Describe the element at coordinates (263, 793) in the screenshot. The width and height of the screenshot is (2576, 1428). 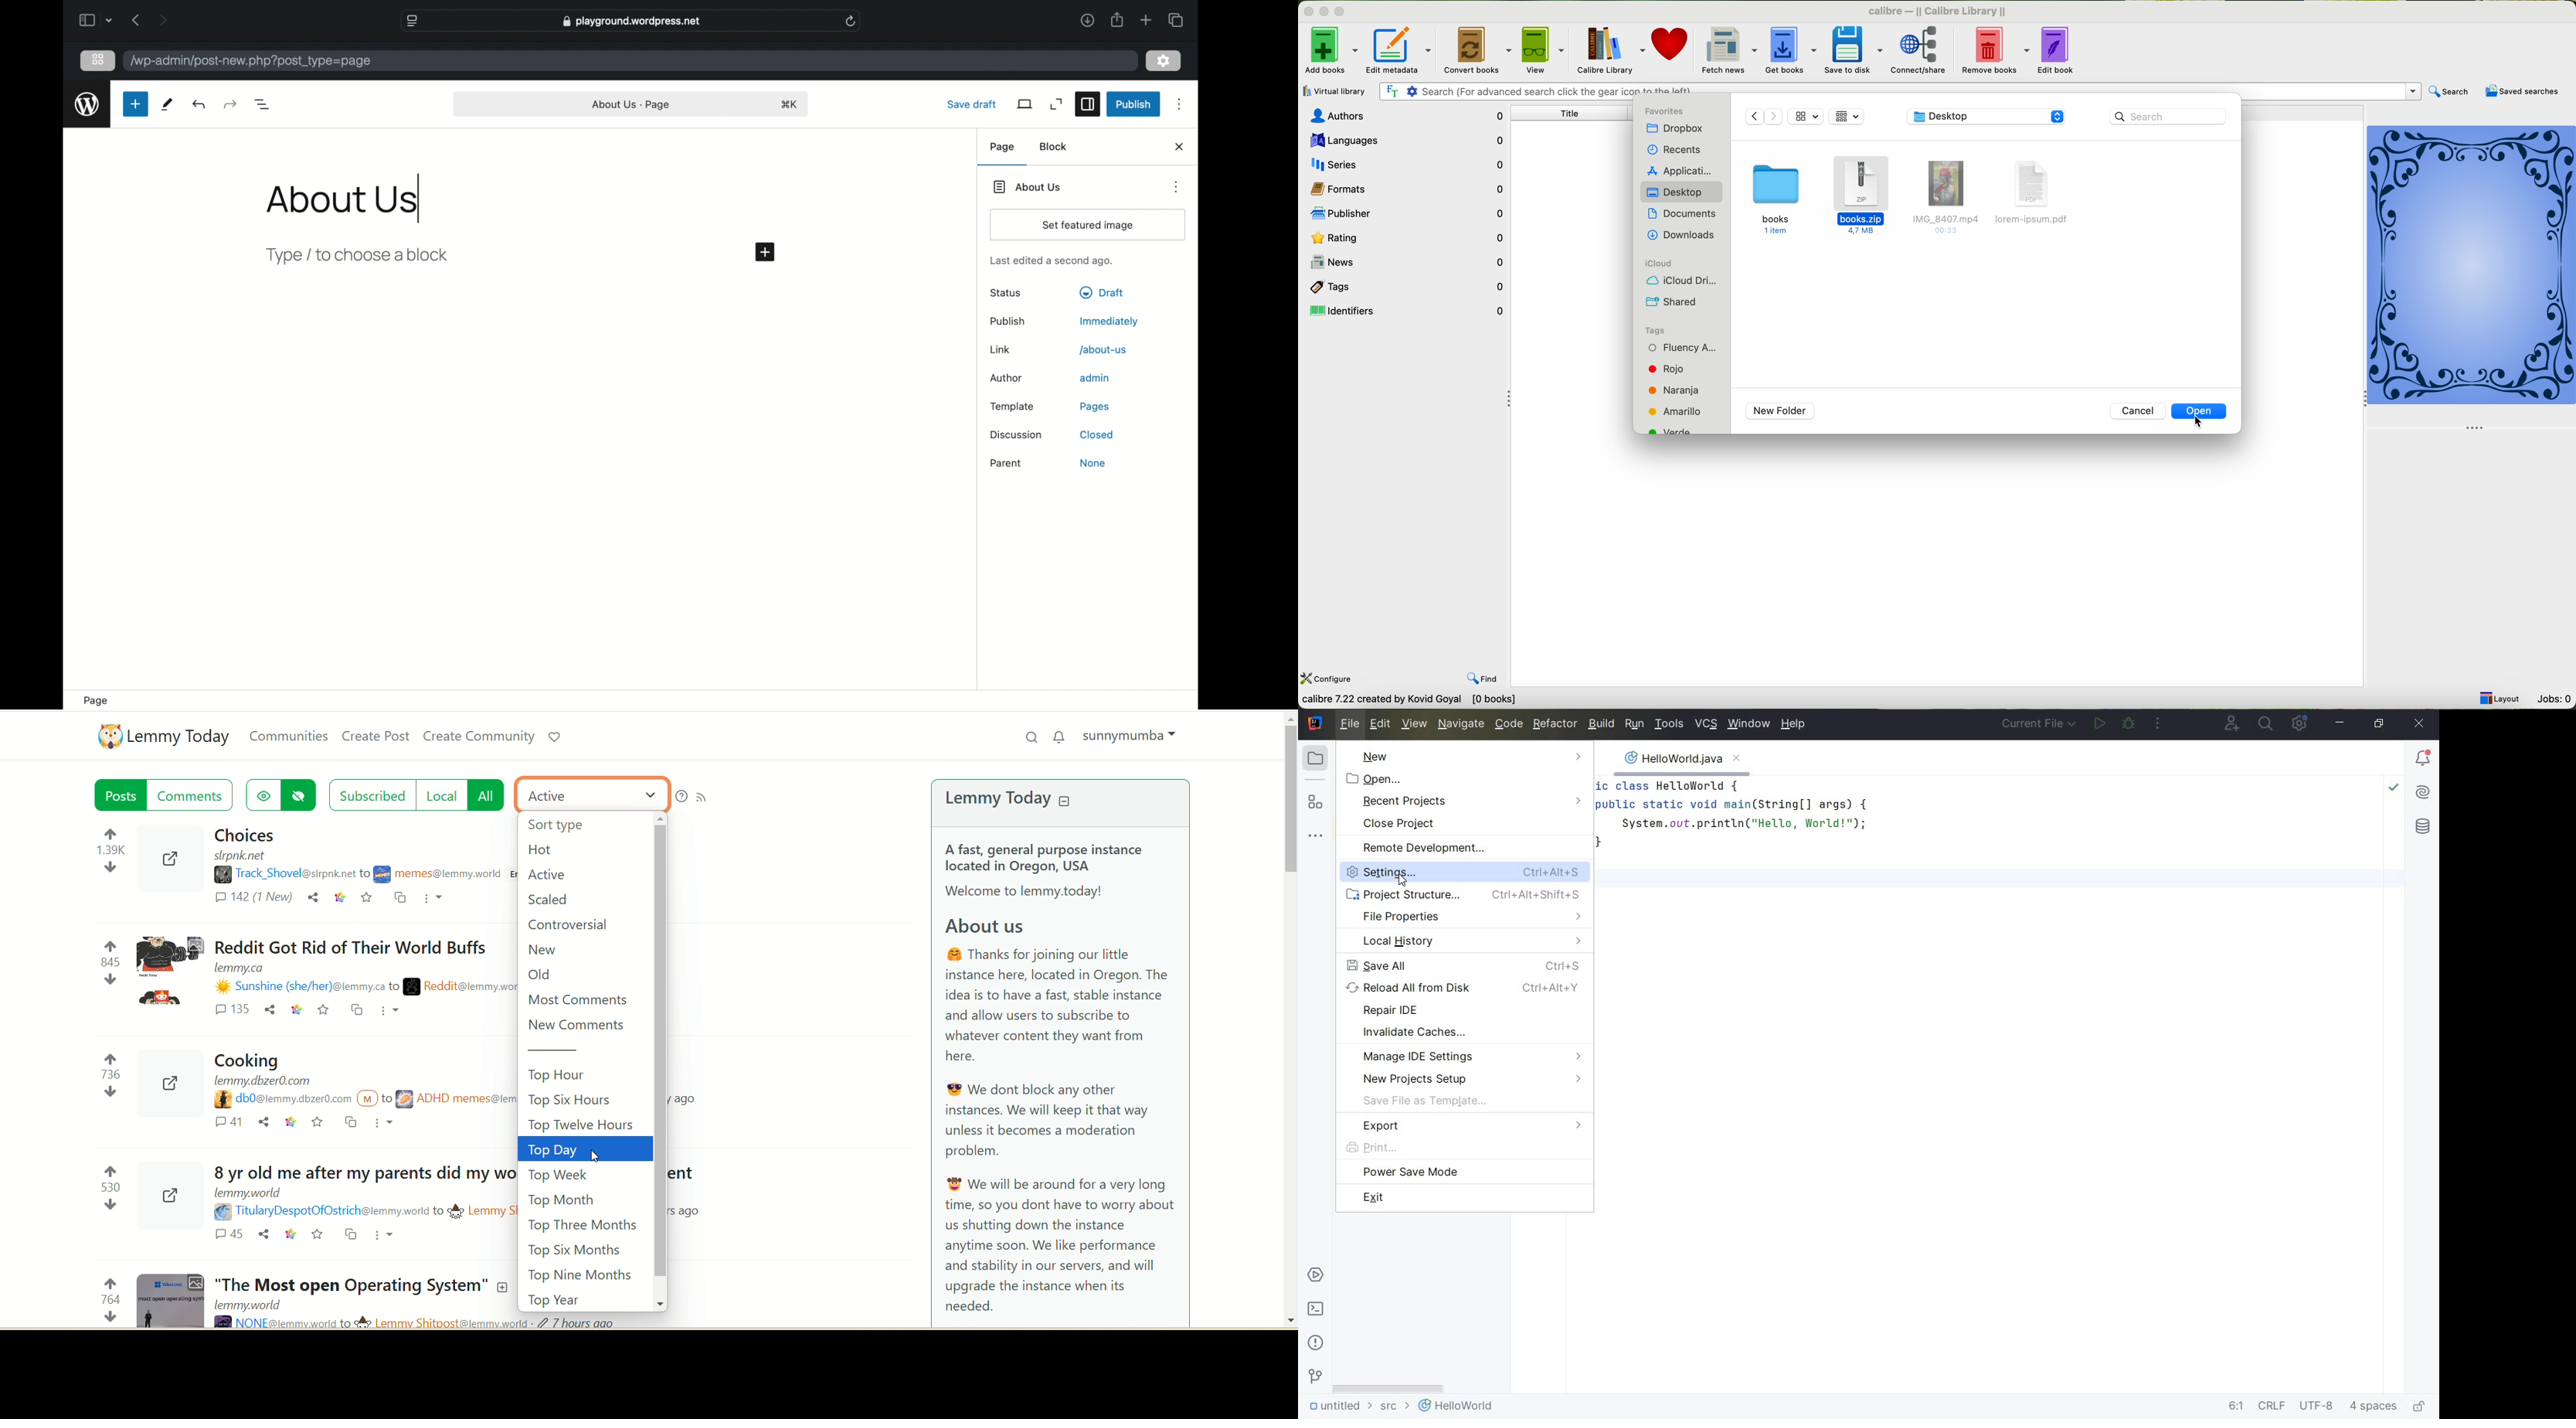
I see `show hidden posts` at that location.